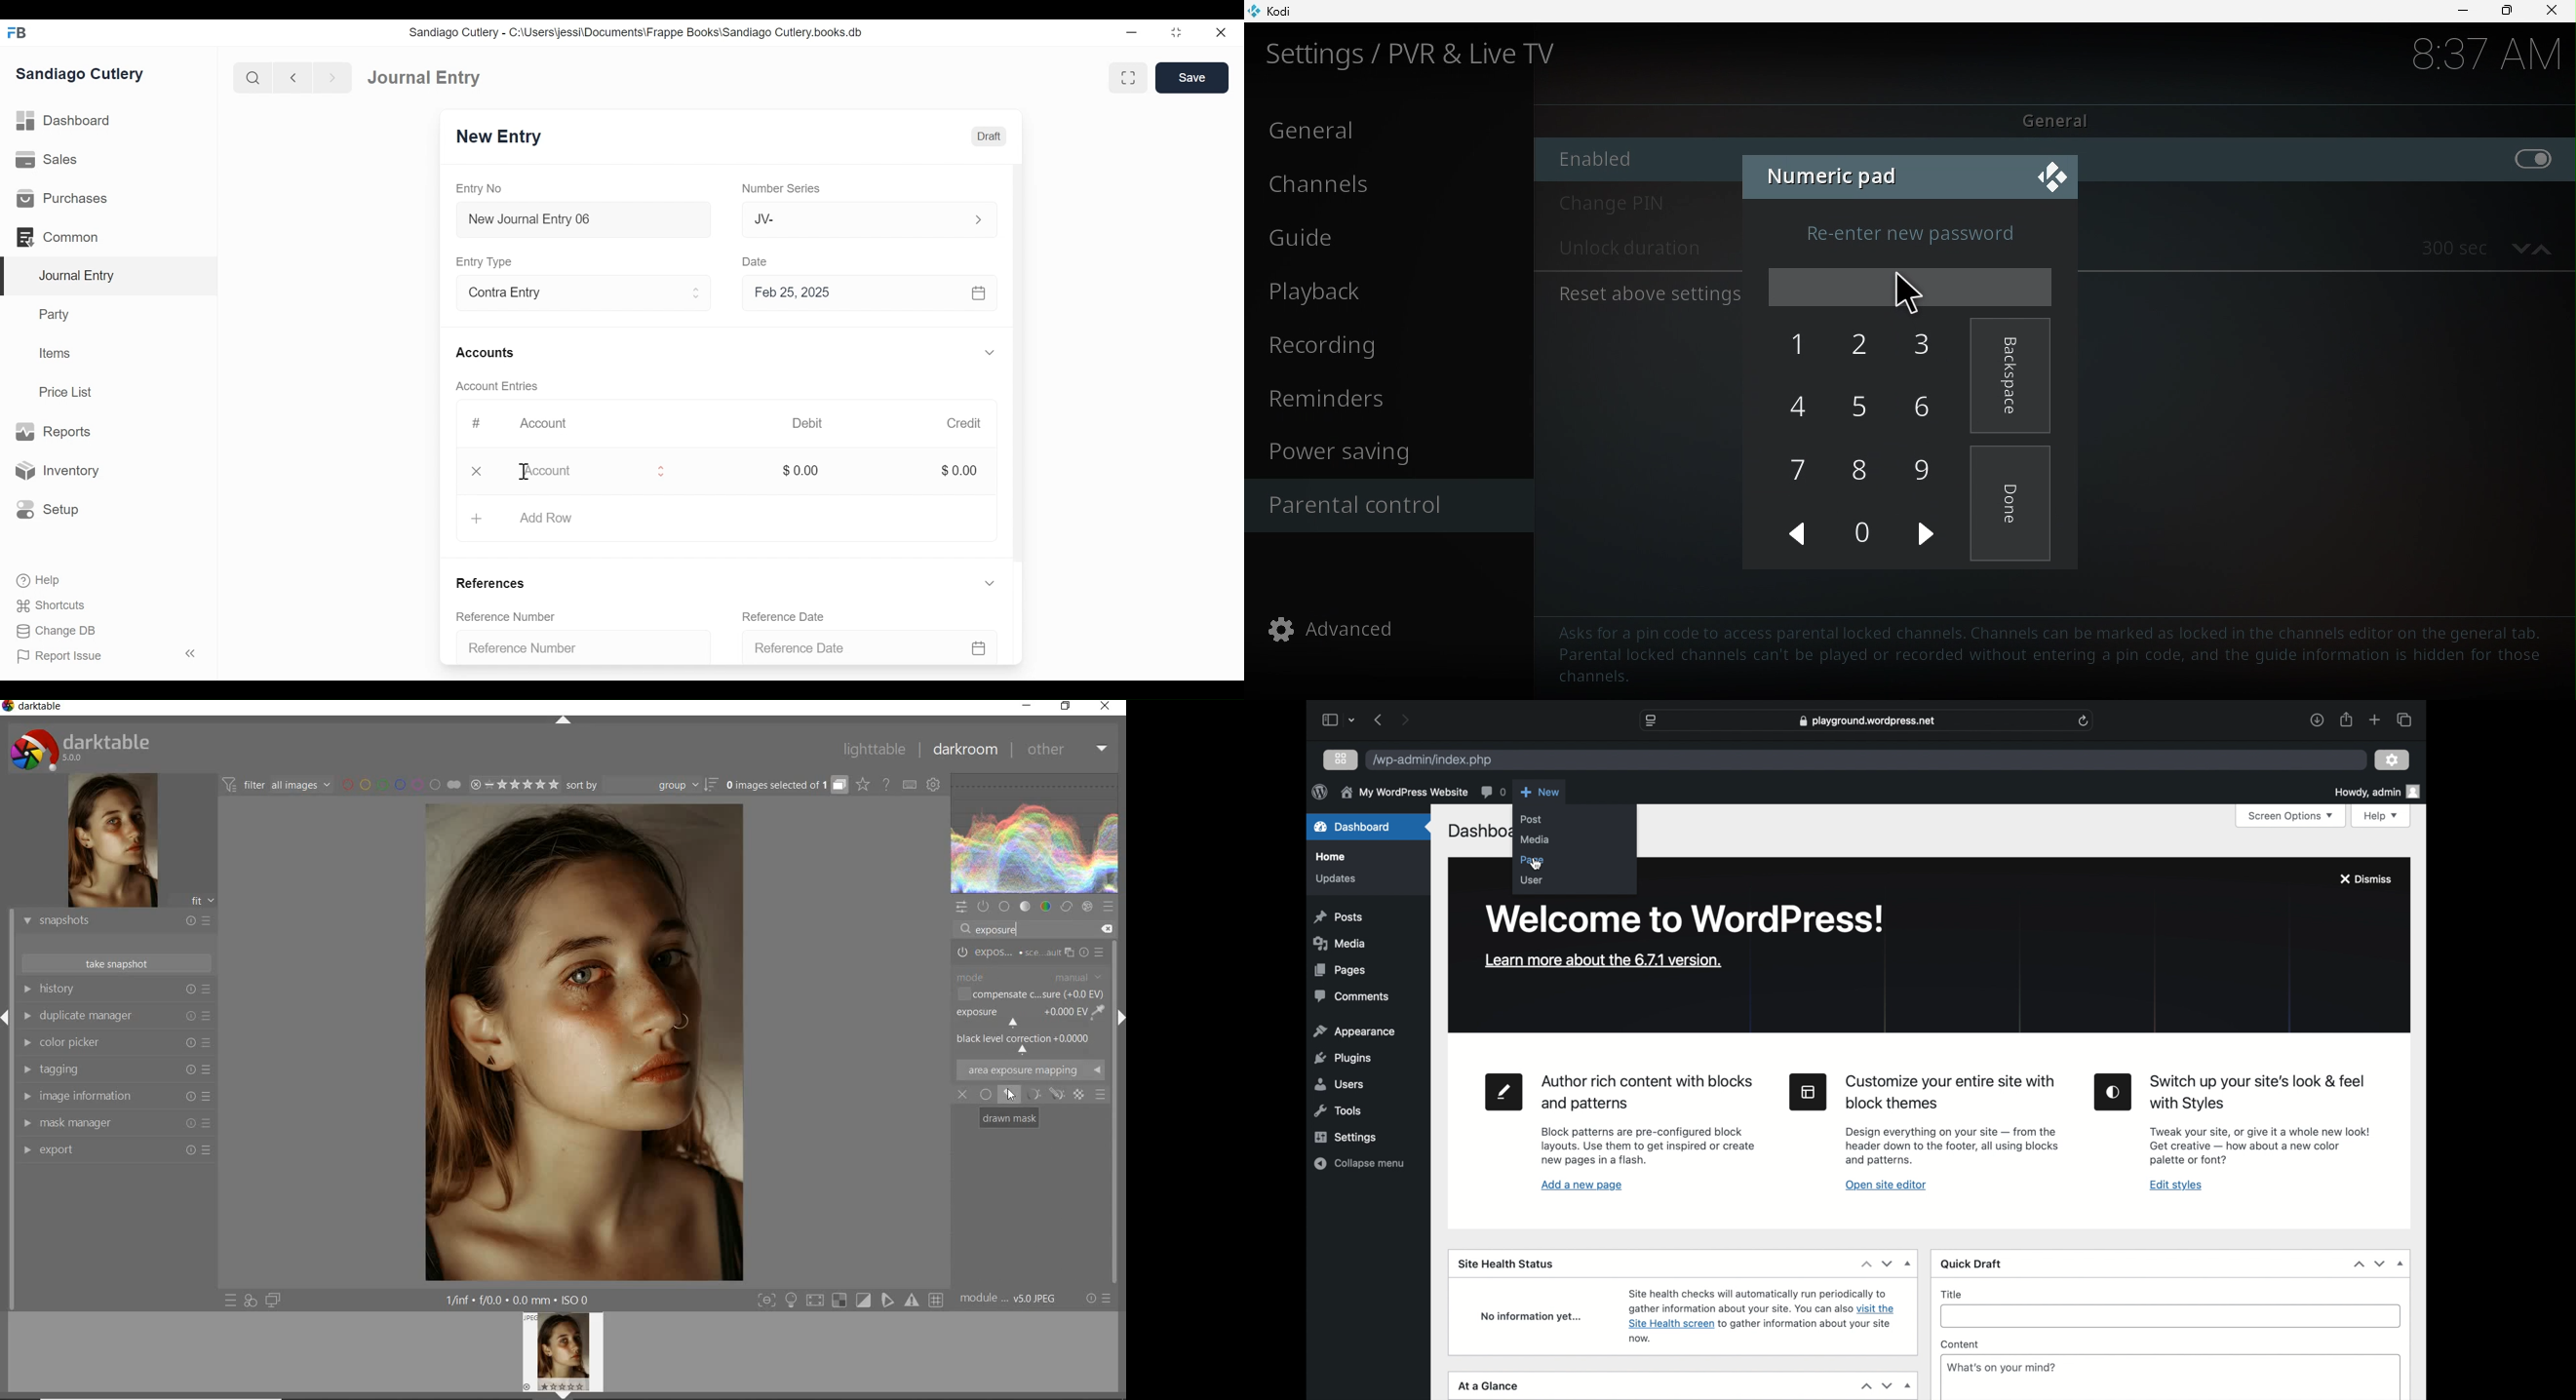 The image size is (2576, 1400). Describe the element at coordinates (2470, 58) in the screenshot. I see `time` at that location.